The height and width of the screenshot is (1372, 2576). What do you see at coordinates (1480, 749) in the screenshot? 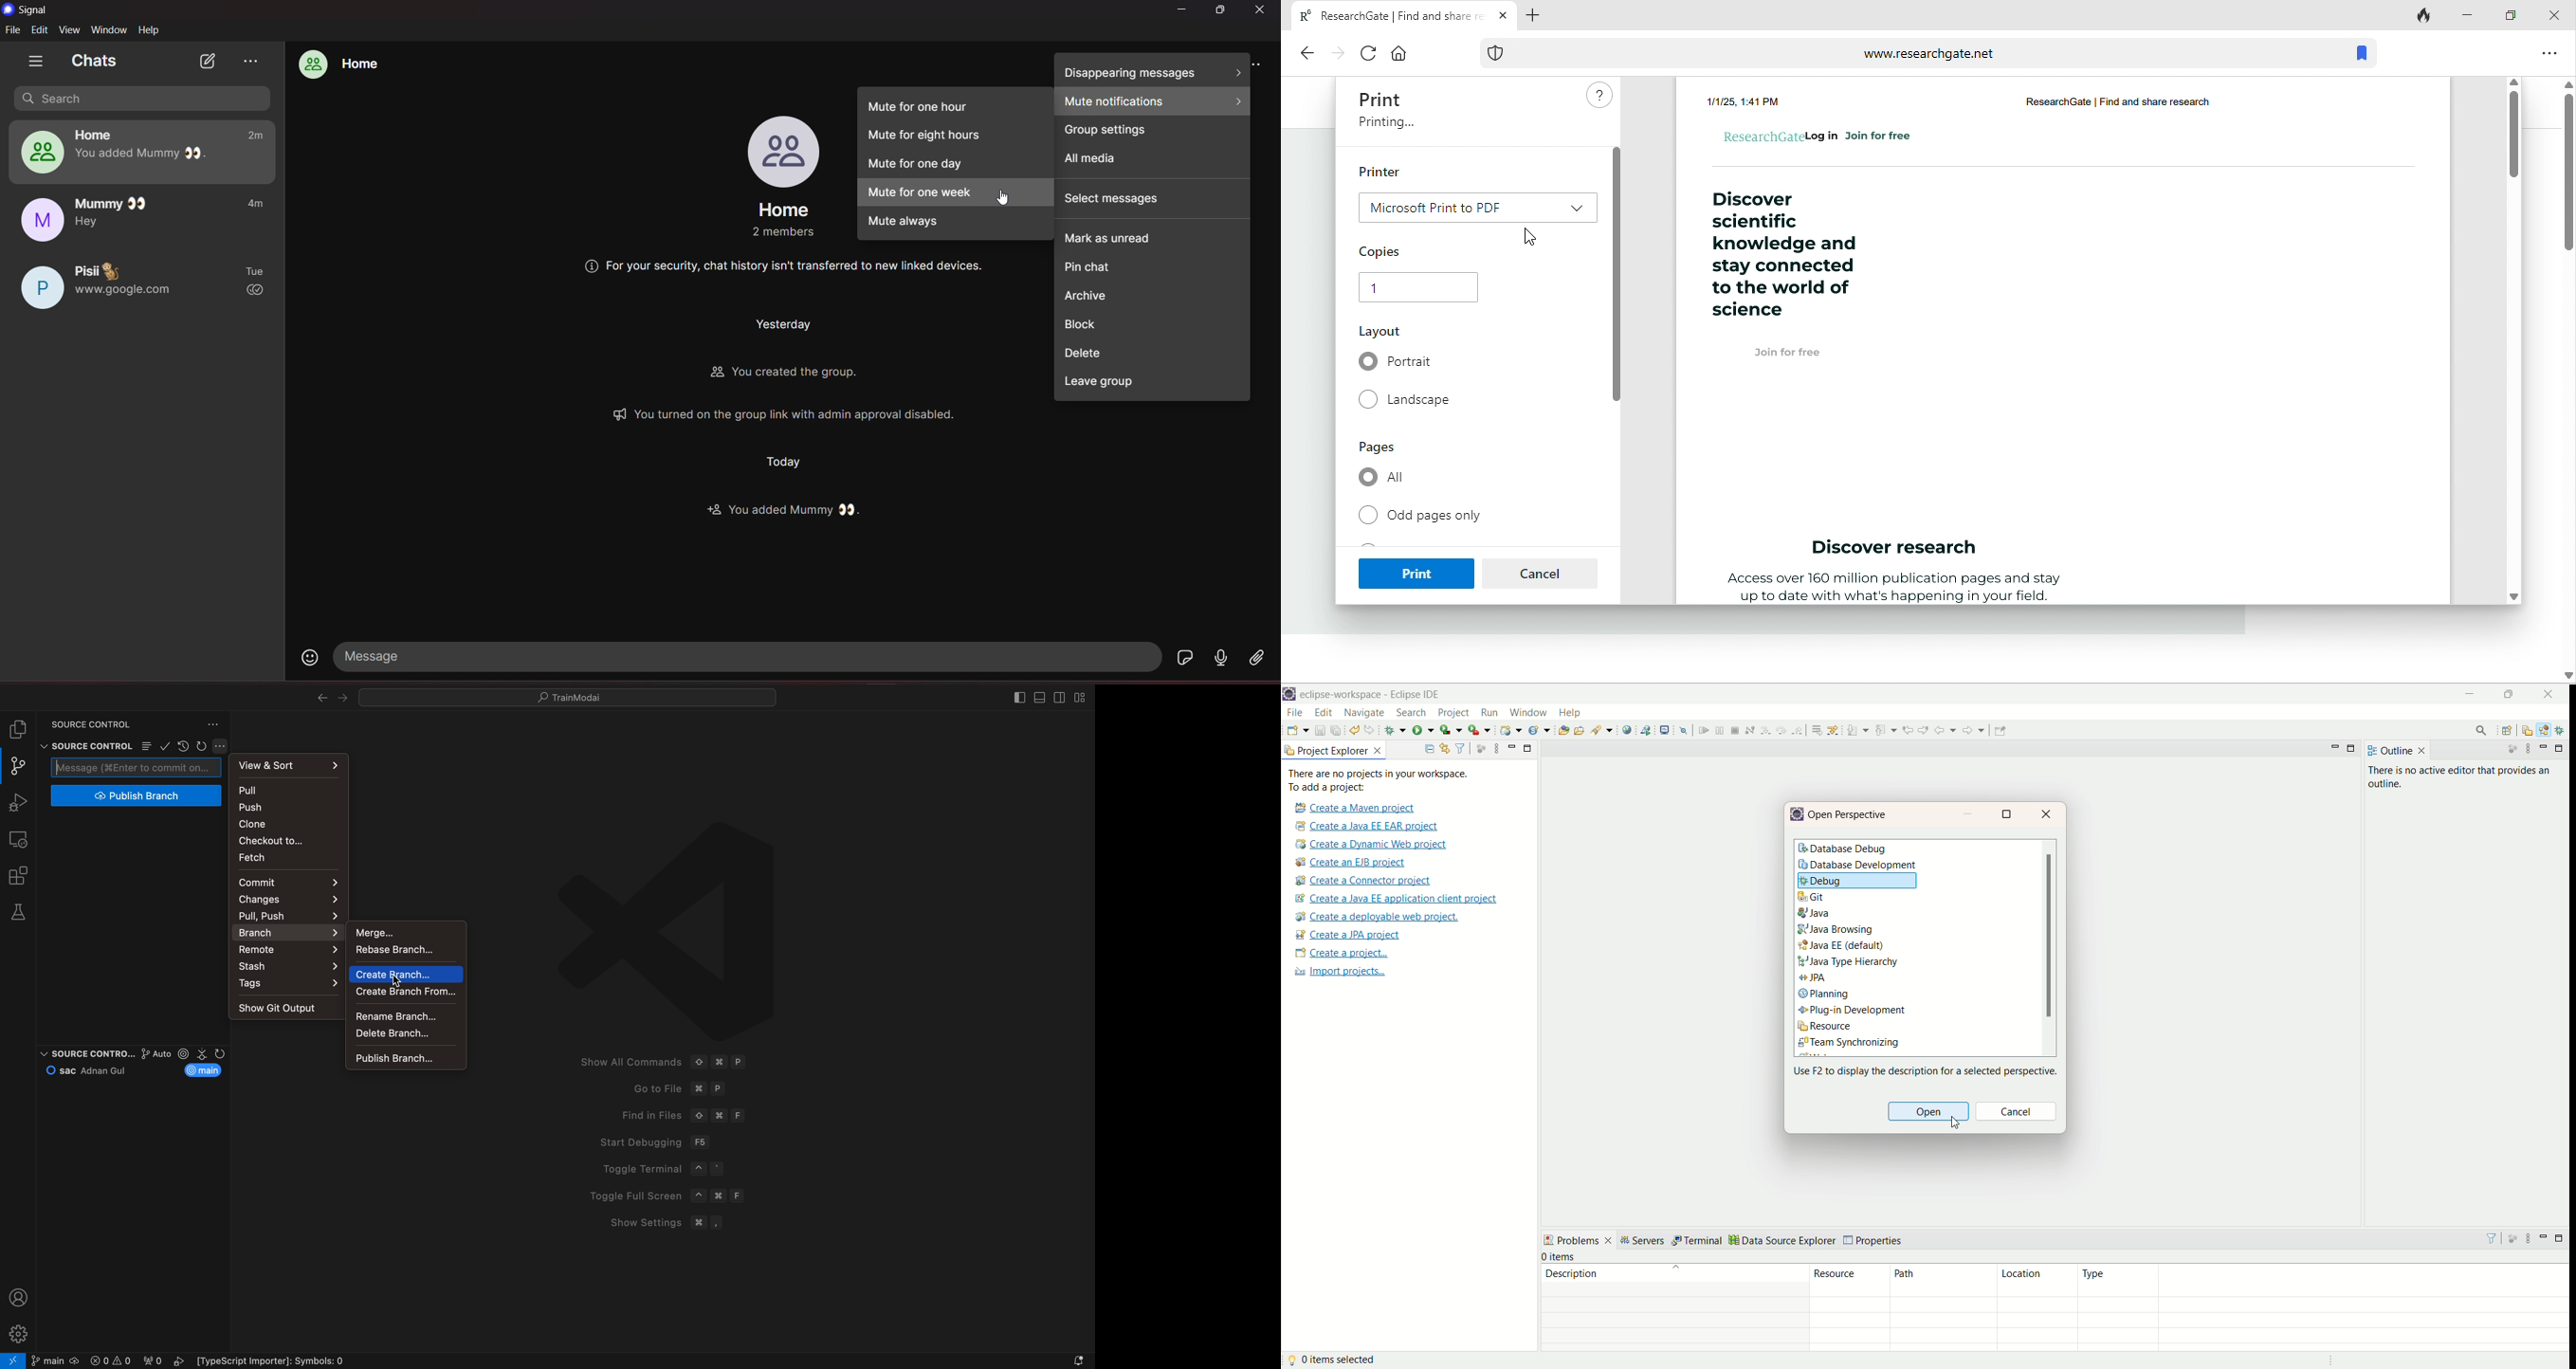
I see `focus on active task` at bounding box center [1480, 749].